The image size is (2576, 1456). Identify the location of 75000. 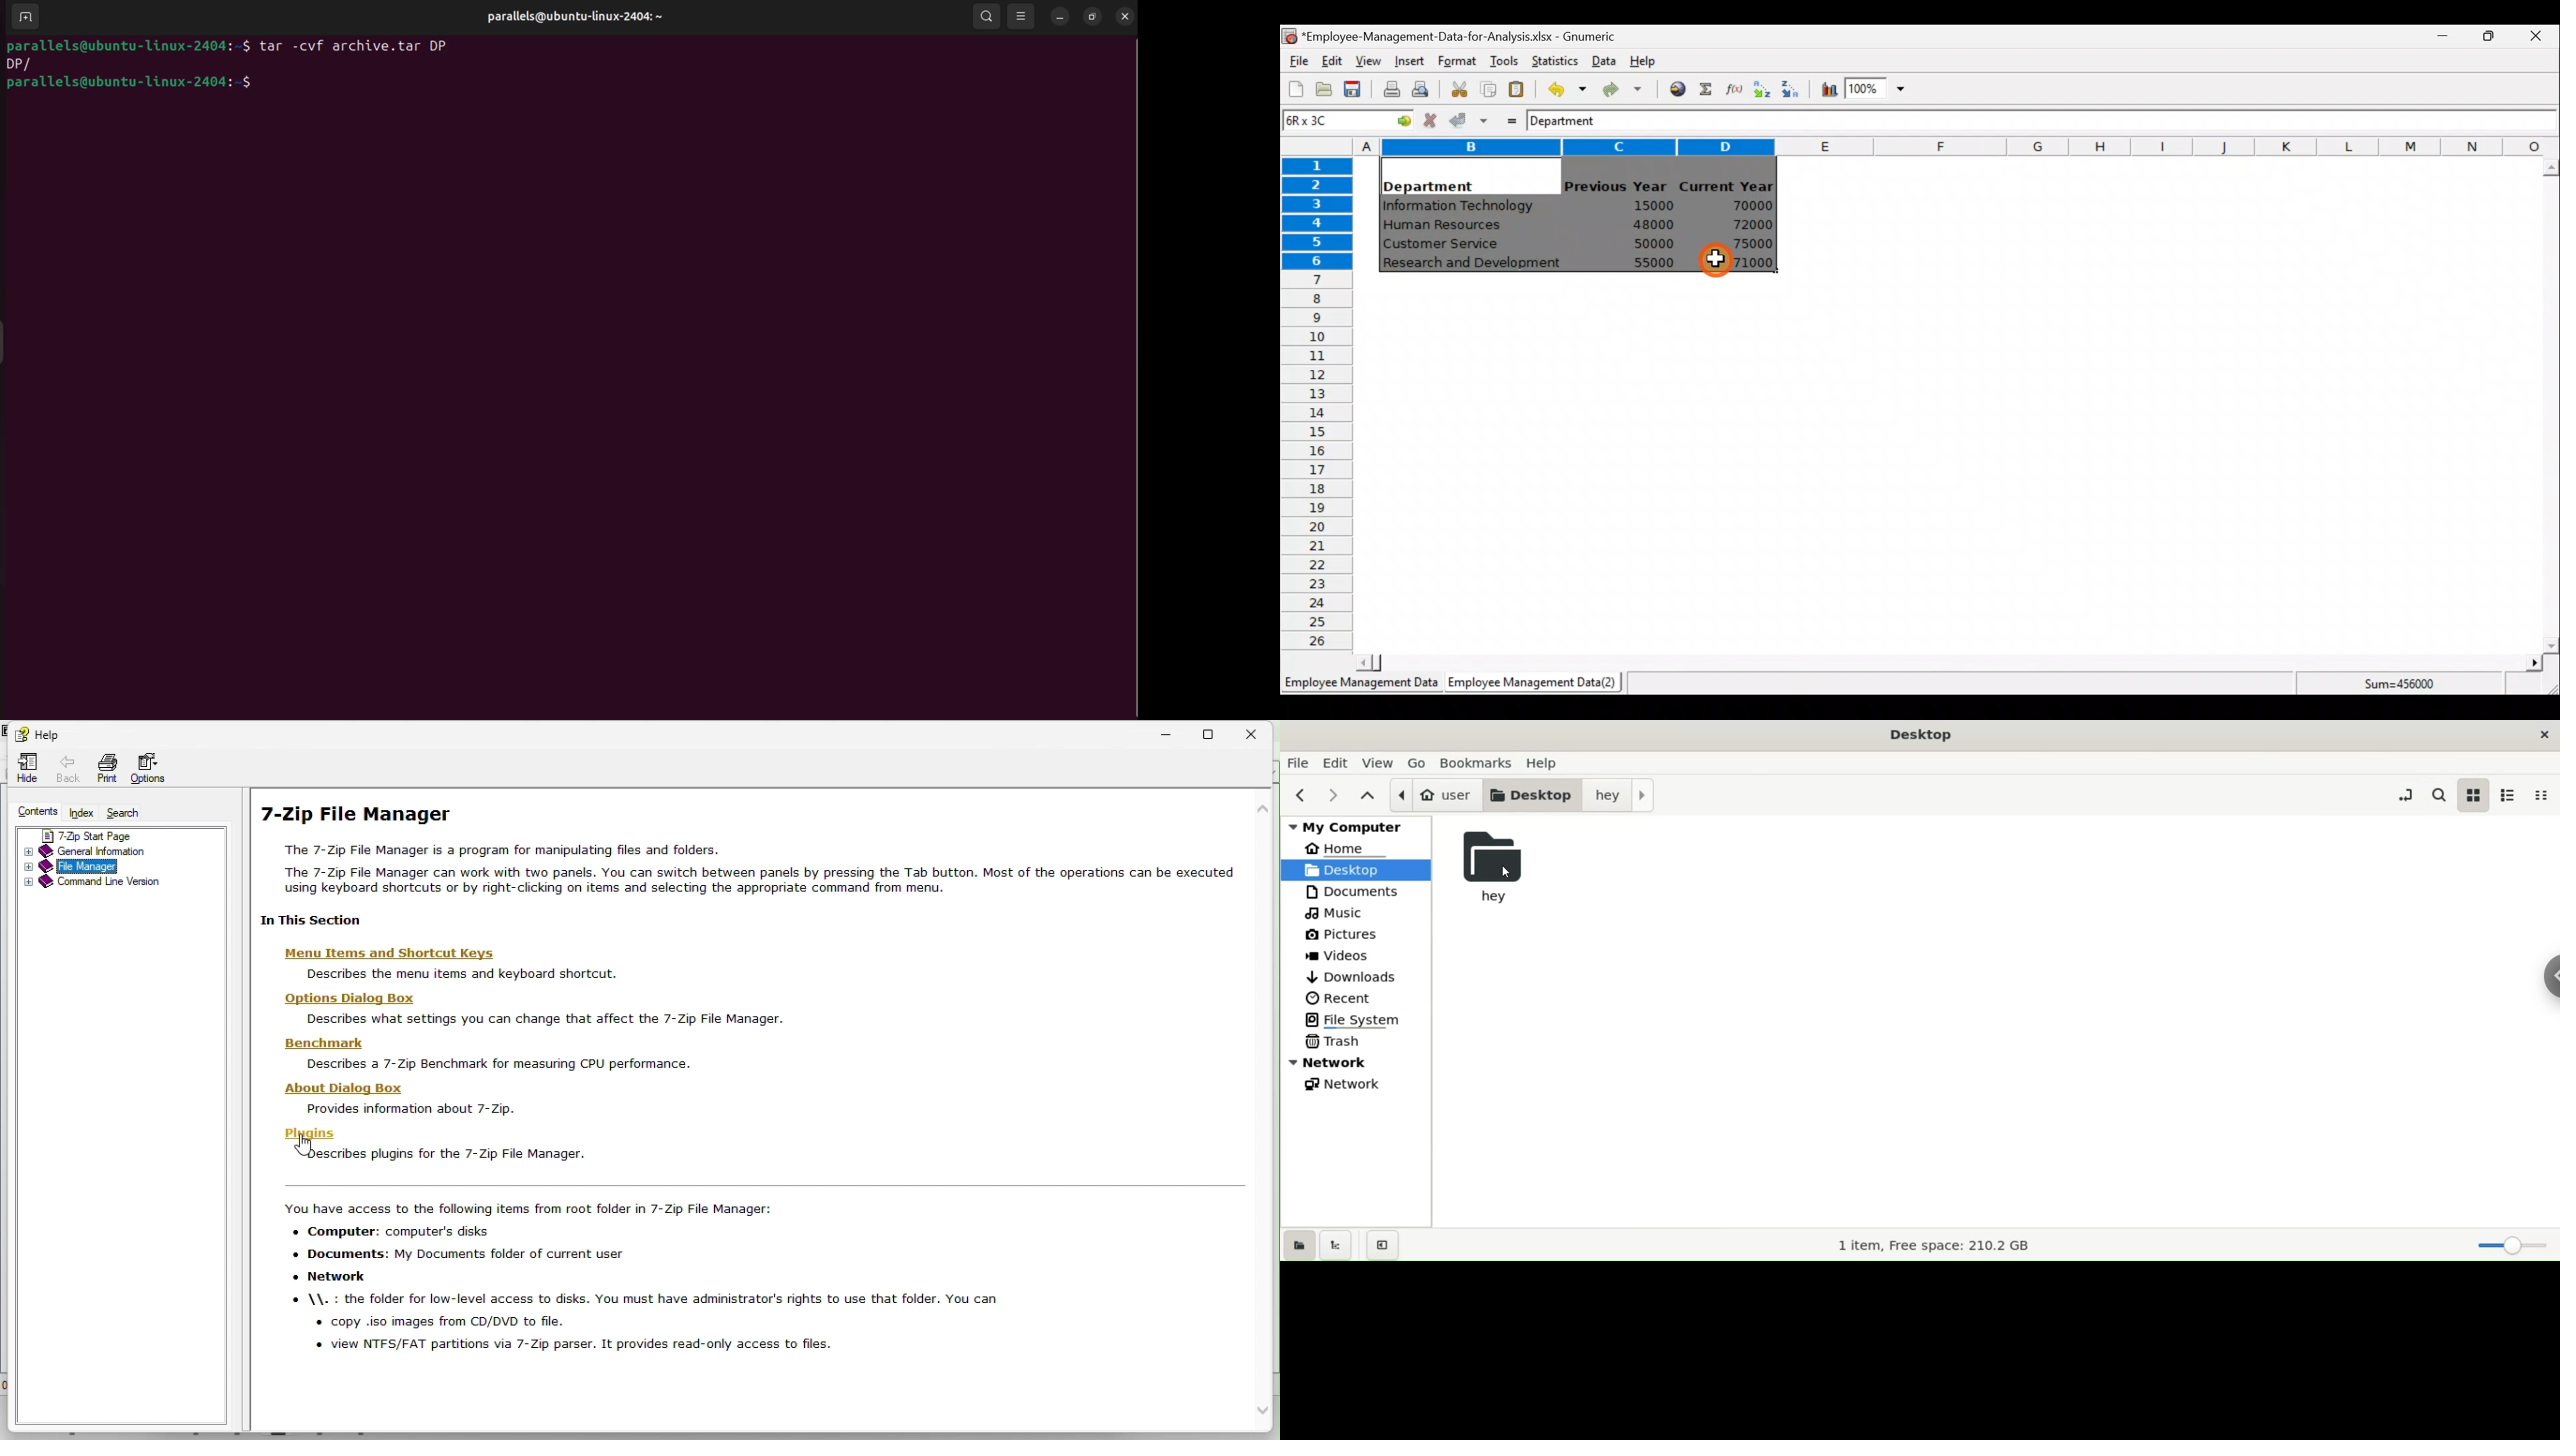
(1745, 244).